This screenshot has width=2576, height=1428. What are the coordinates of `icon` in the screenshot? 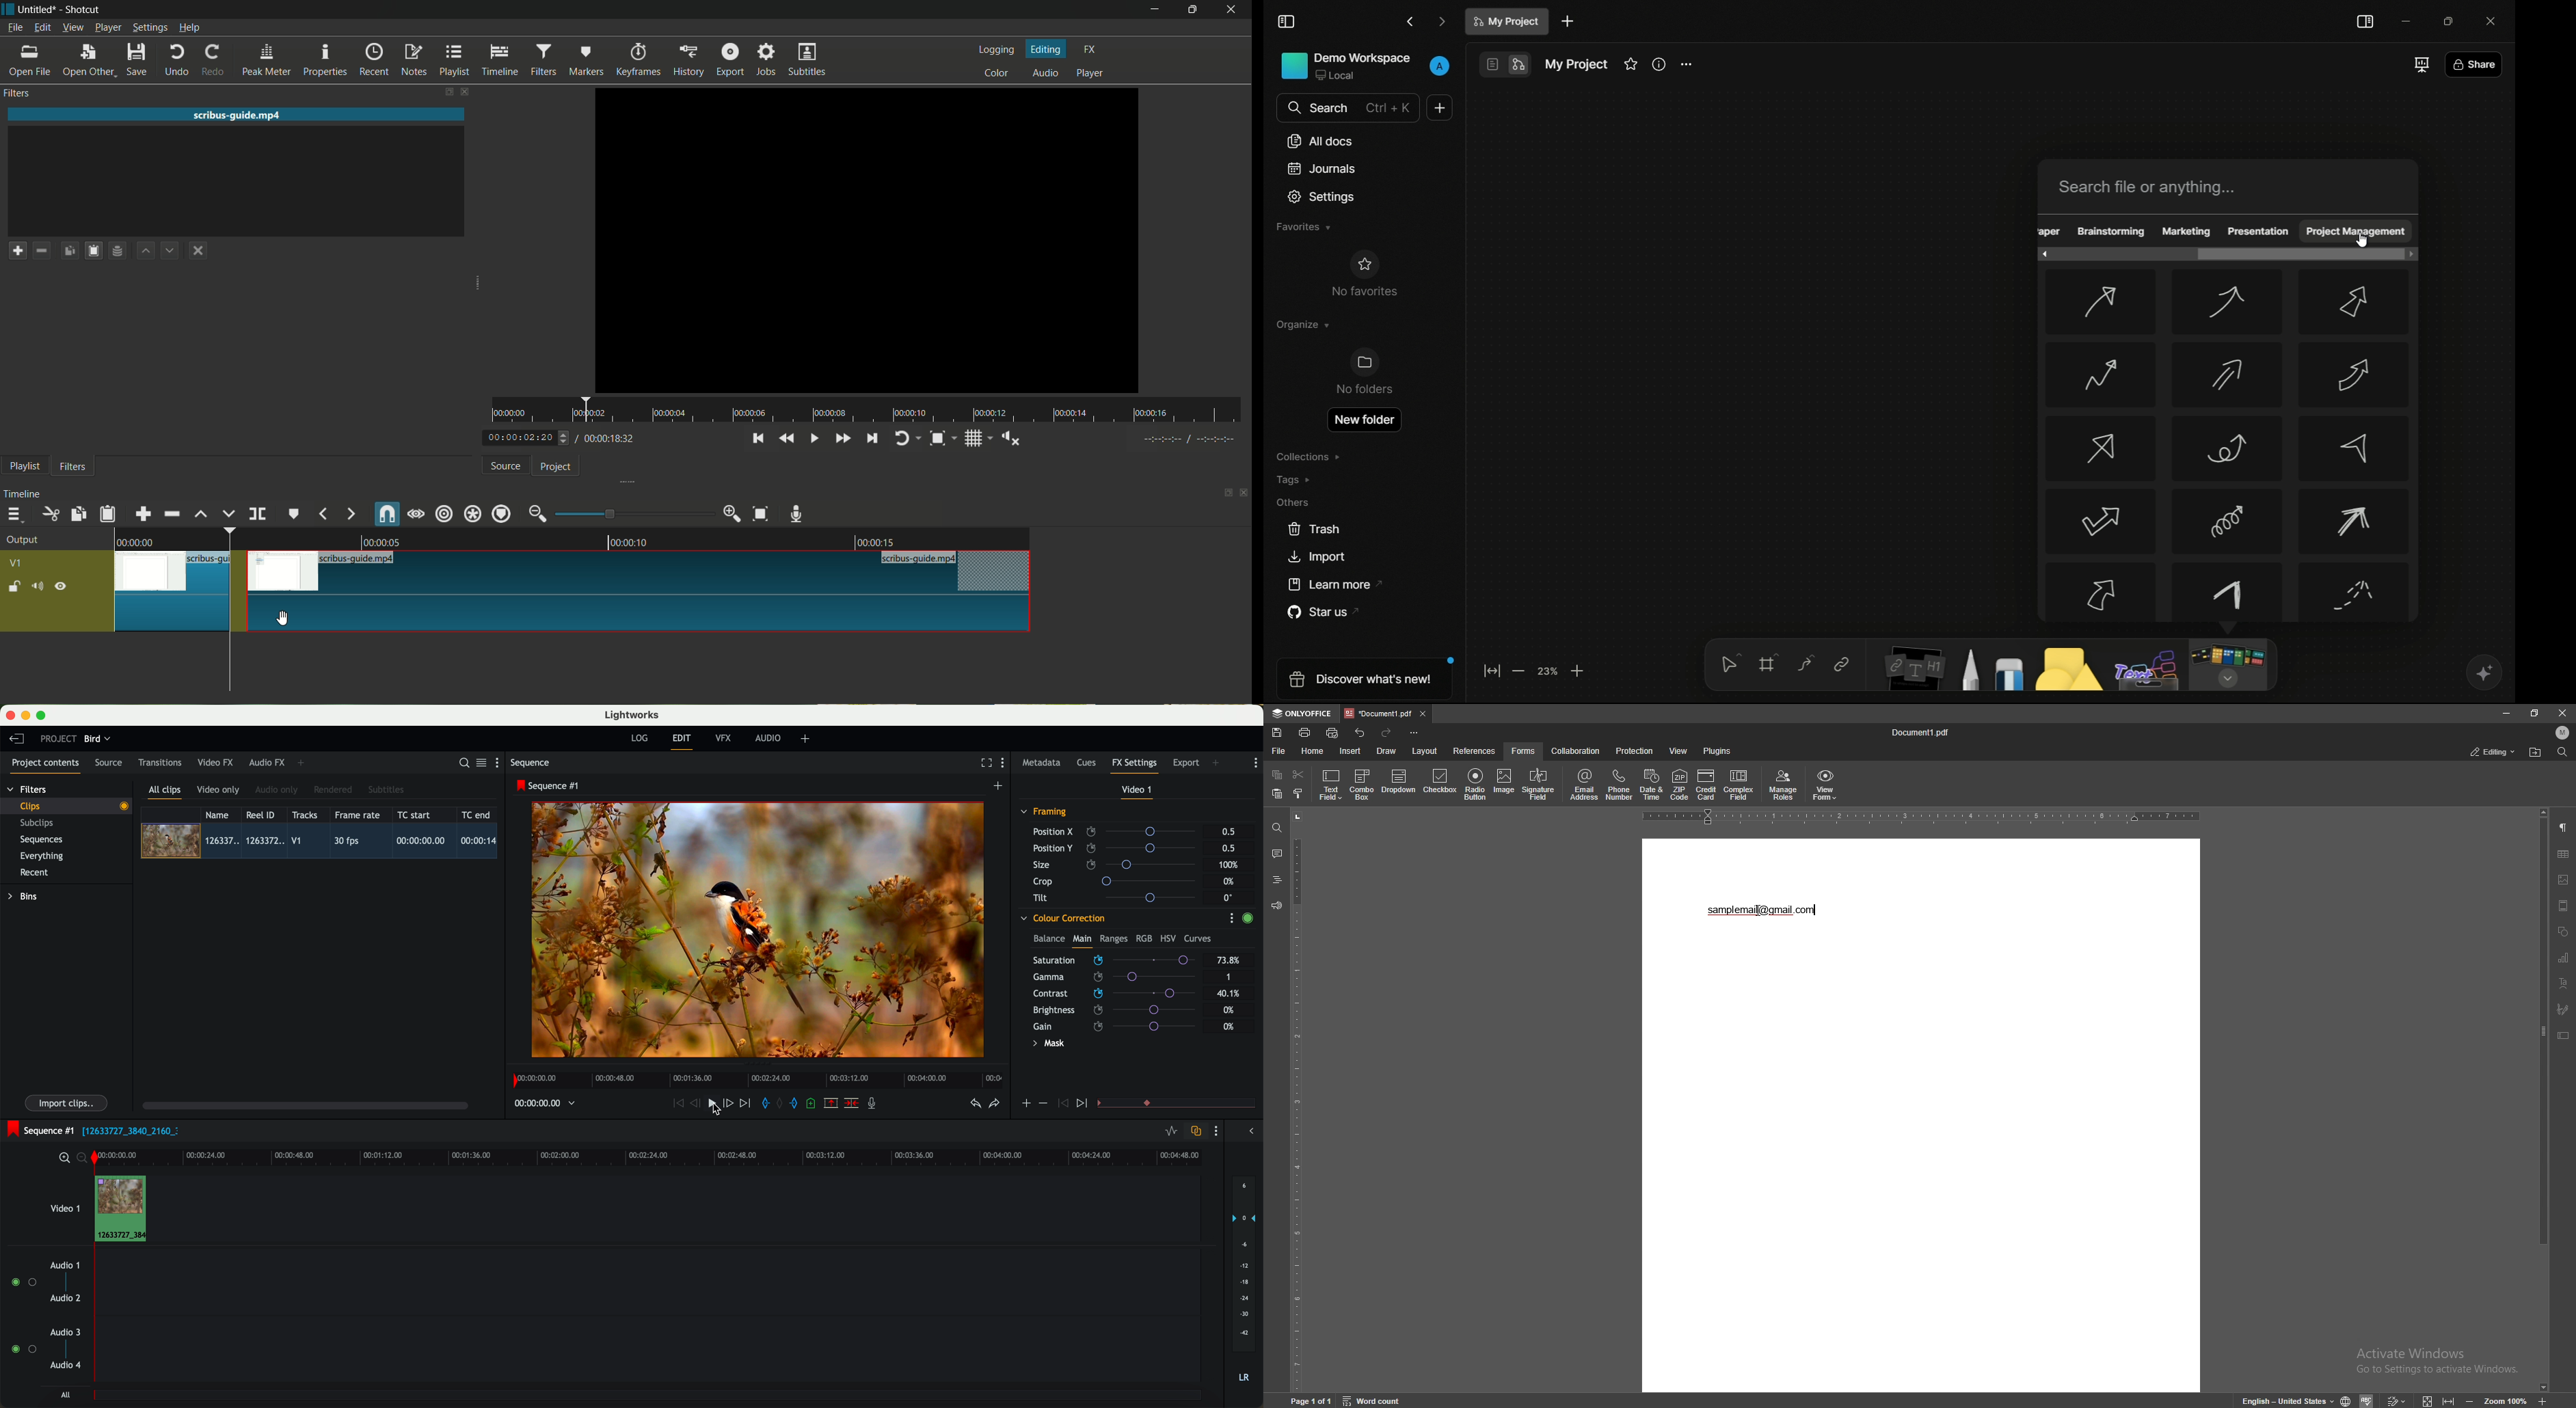 It's located at (1026, 1105).